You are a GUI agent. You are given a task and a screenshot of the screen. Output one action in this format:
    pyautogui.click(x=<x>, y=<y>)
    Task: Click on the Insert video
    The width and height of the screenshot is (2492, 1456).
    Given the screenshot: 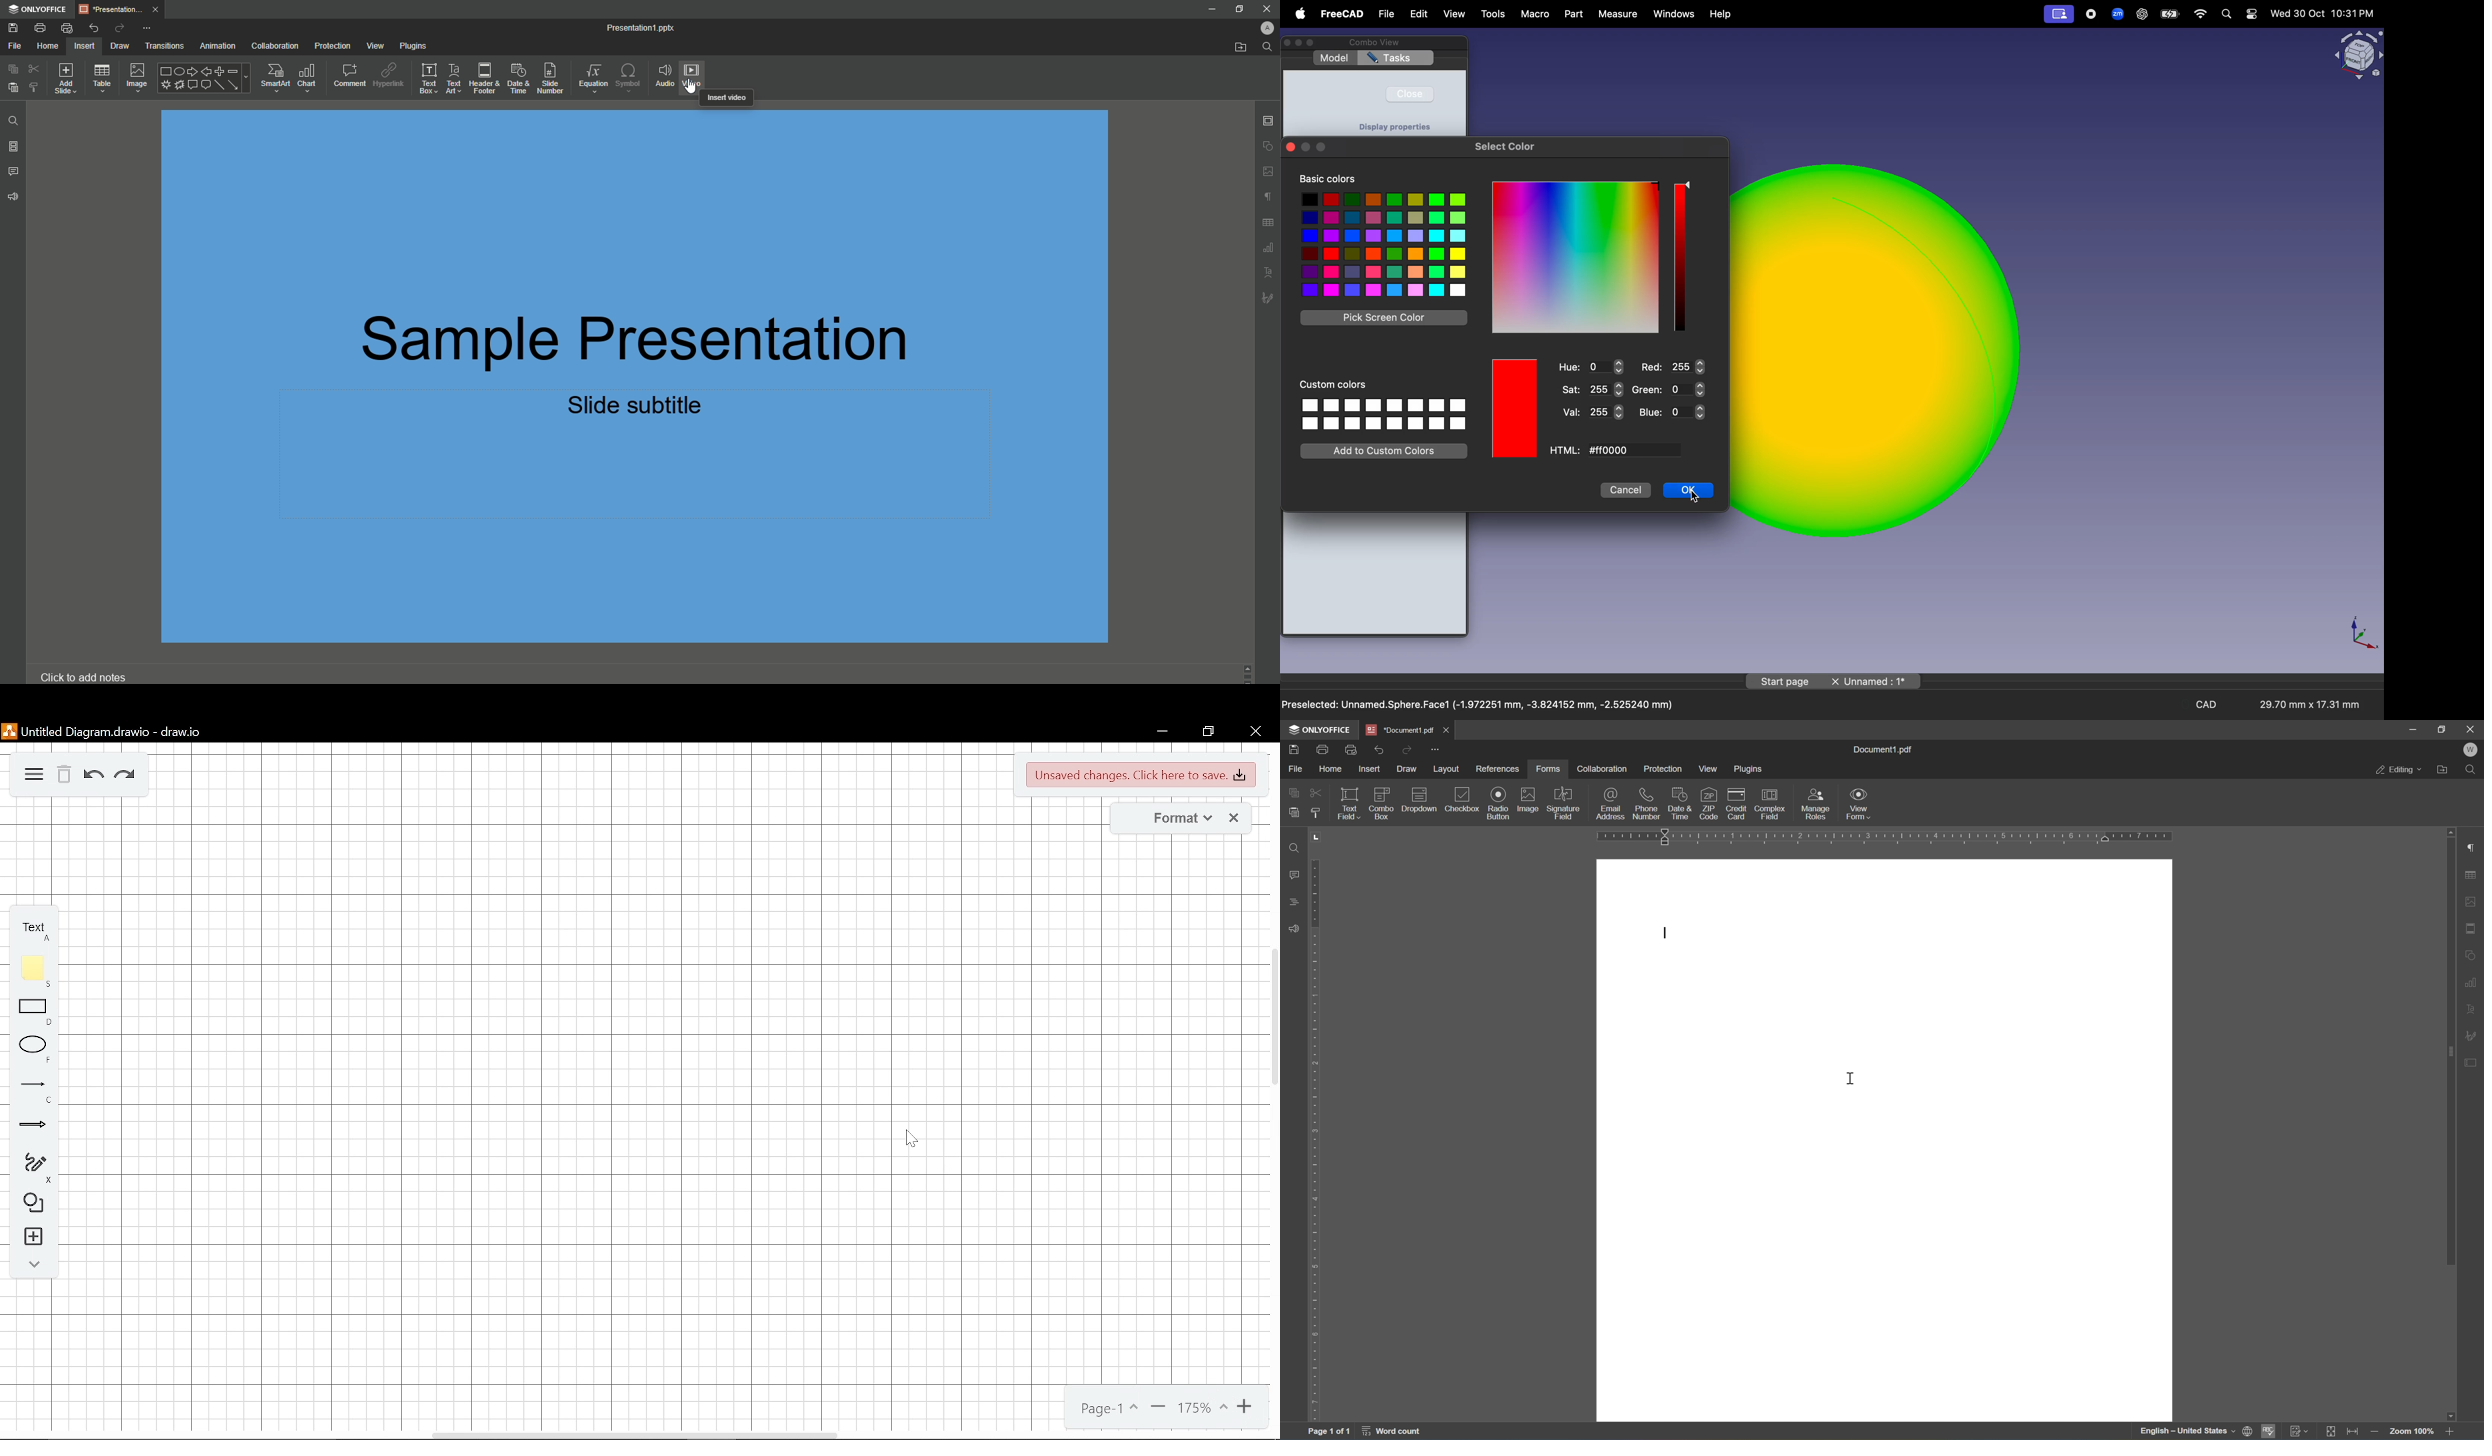 What is the action you would take?
    pyautogui.click(x=725, y=98)
    